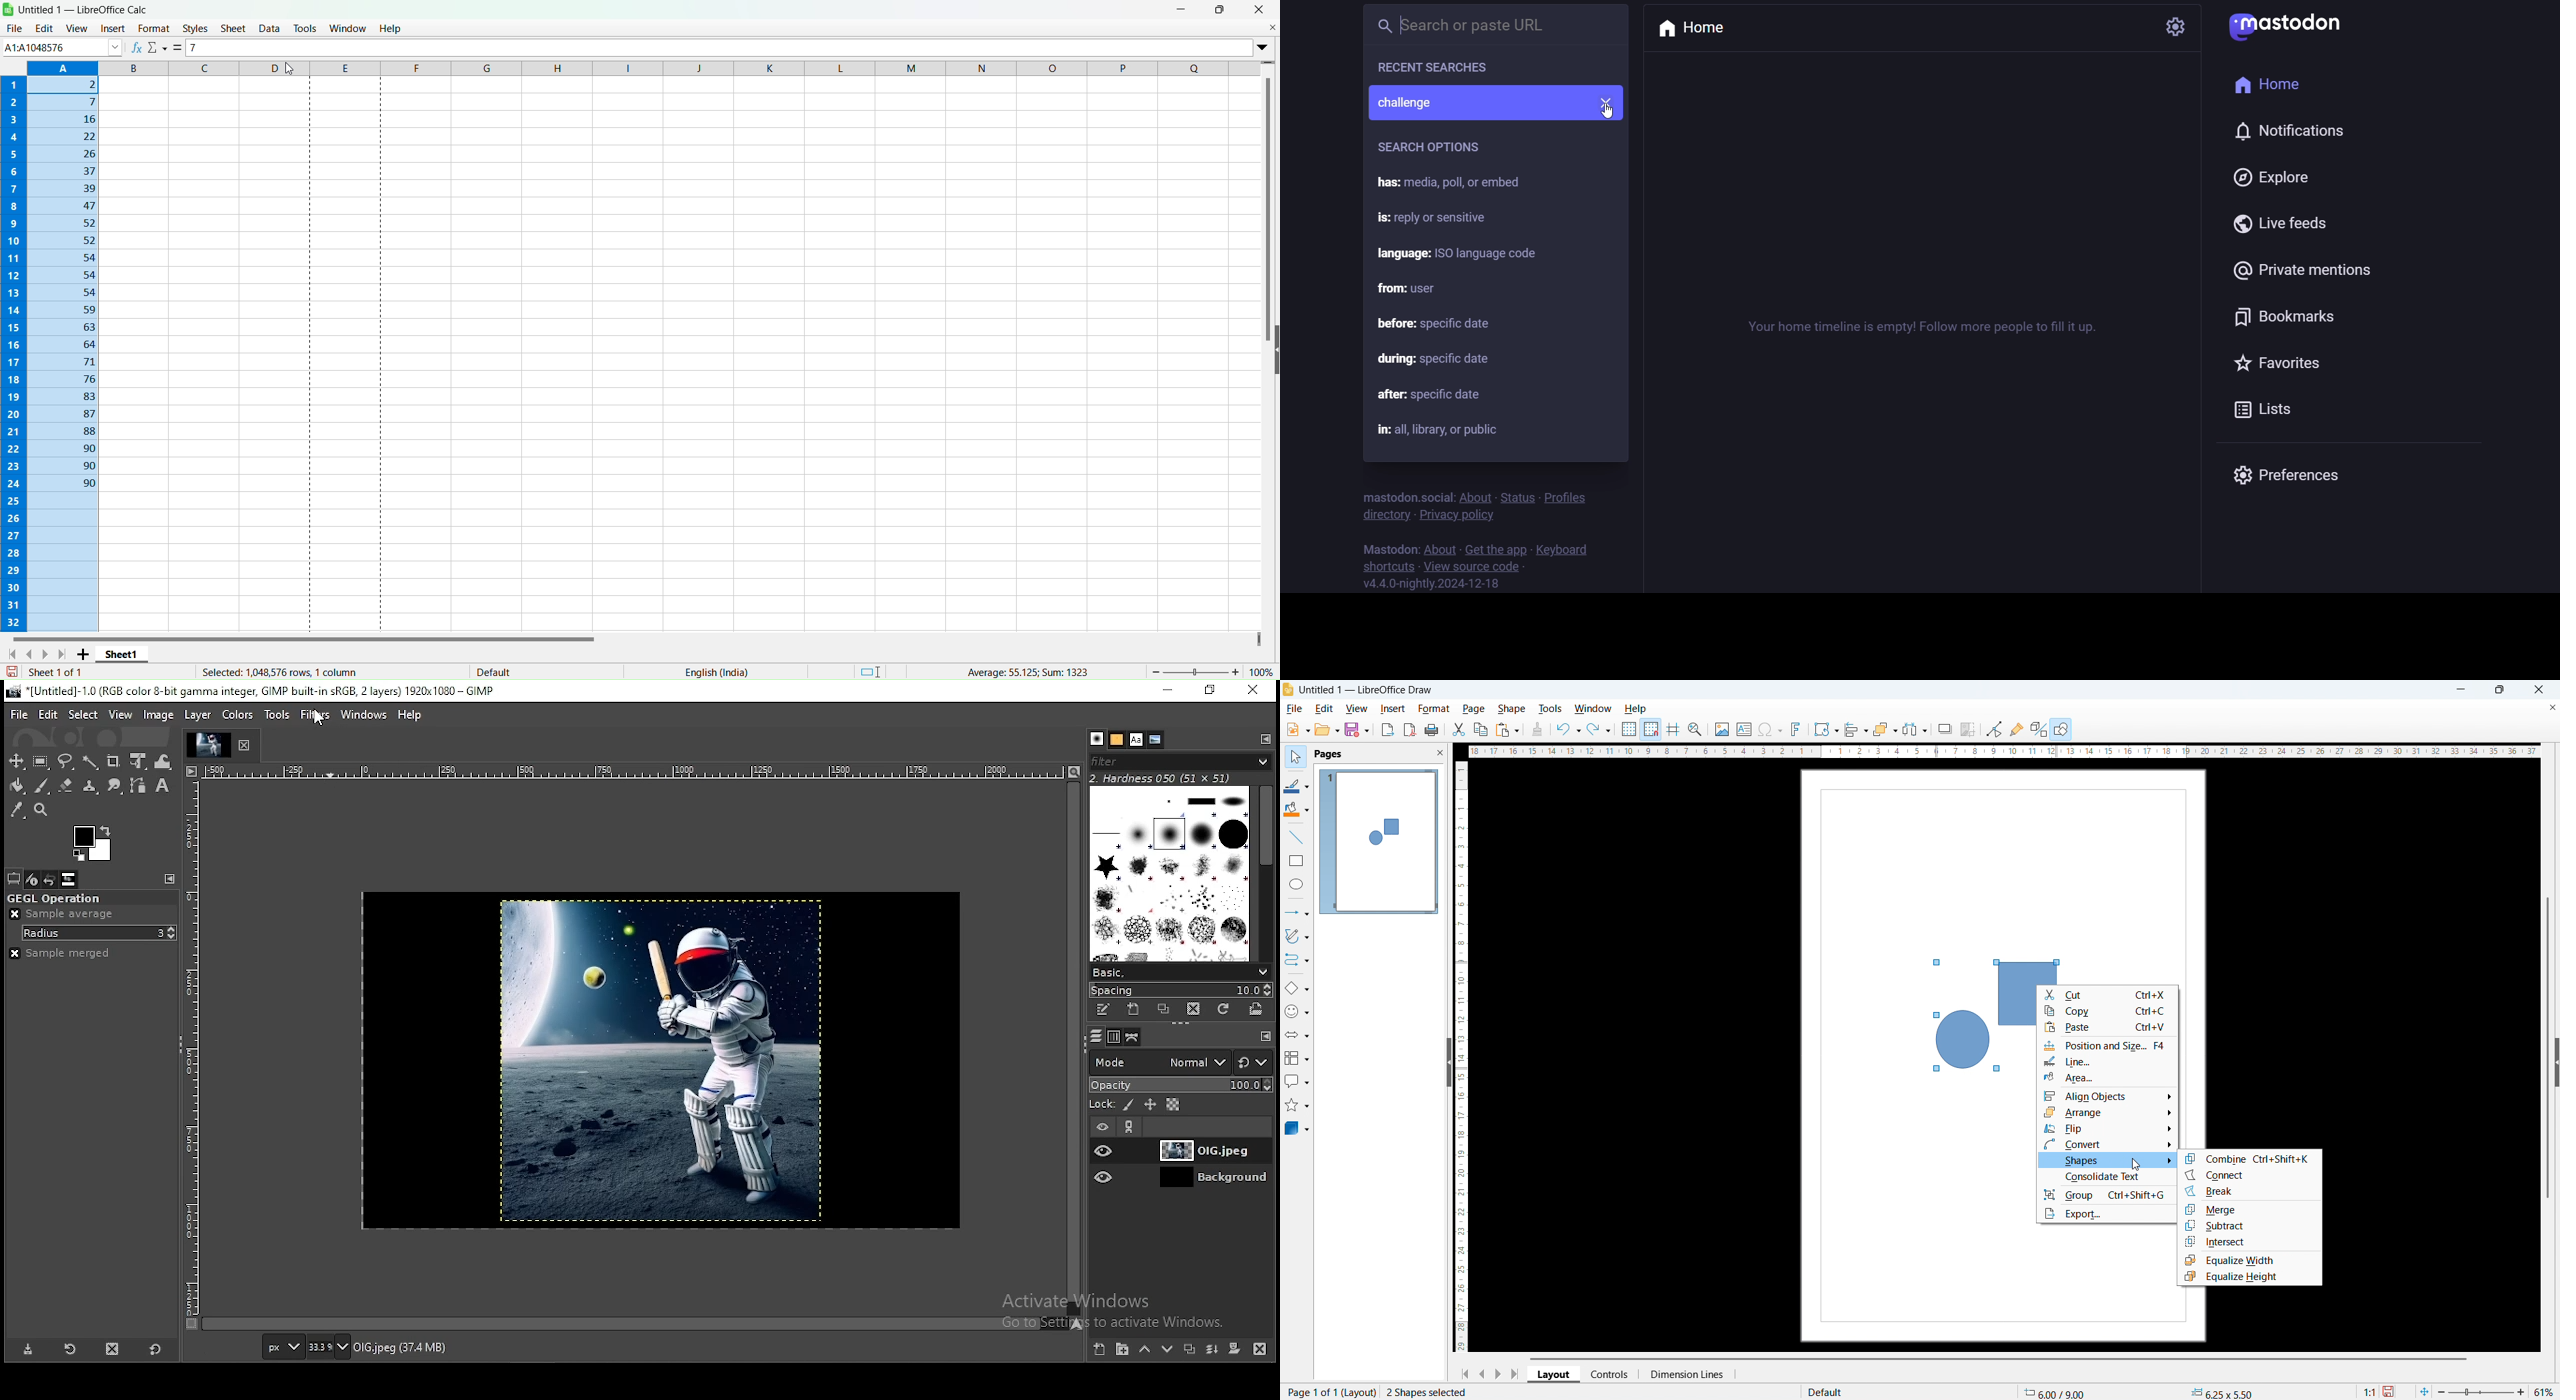 The width and height of the screenshot is (2576, 1400). Describe the element at coordinates (65, 654) in the screenshot. I see `Last` at that location.